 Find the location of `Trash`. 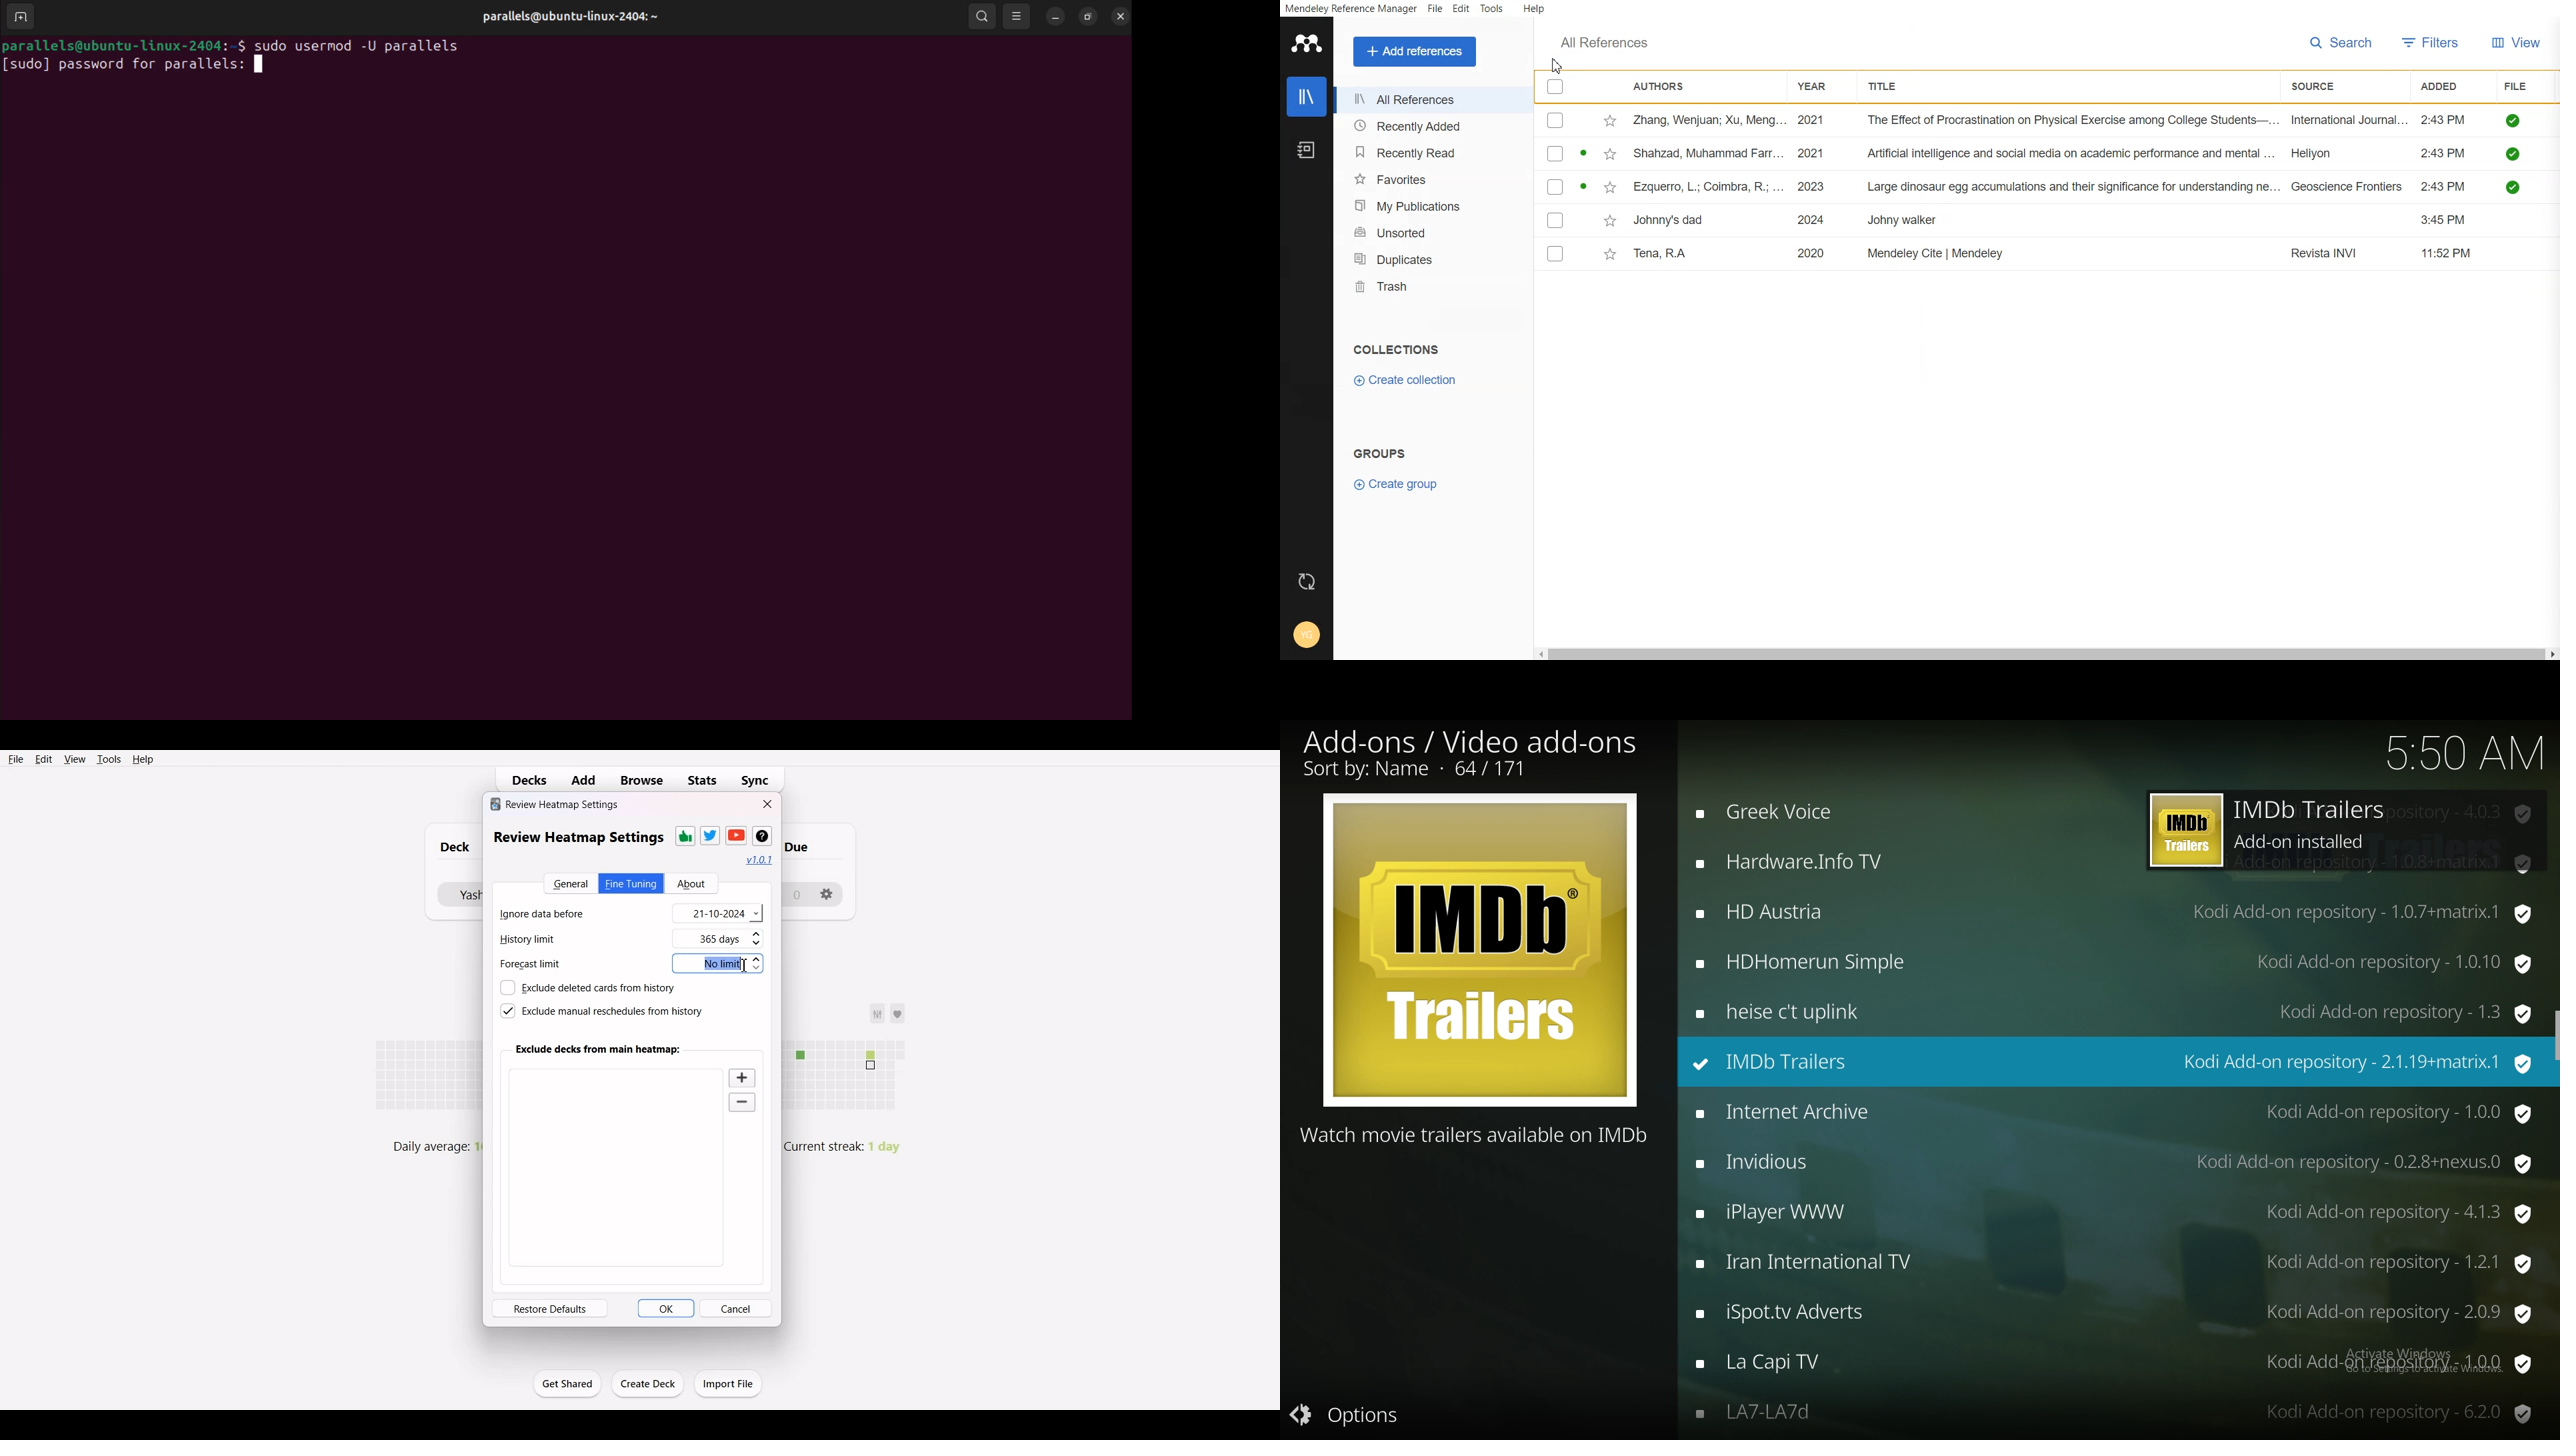

Trash is located at coordinates (1430, 285).